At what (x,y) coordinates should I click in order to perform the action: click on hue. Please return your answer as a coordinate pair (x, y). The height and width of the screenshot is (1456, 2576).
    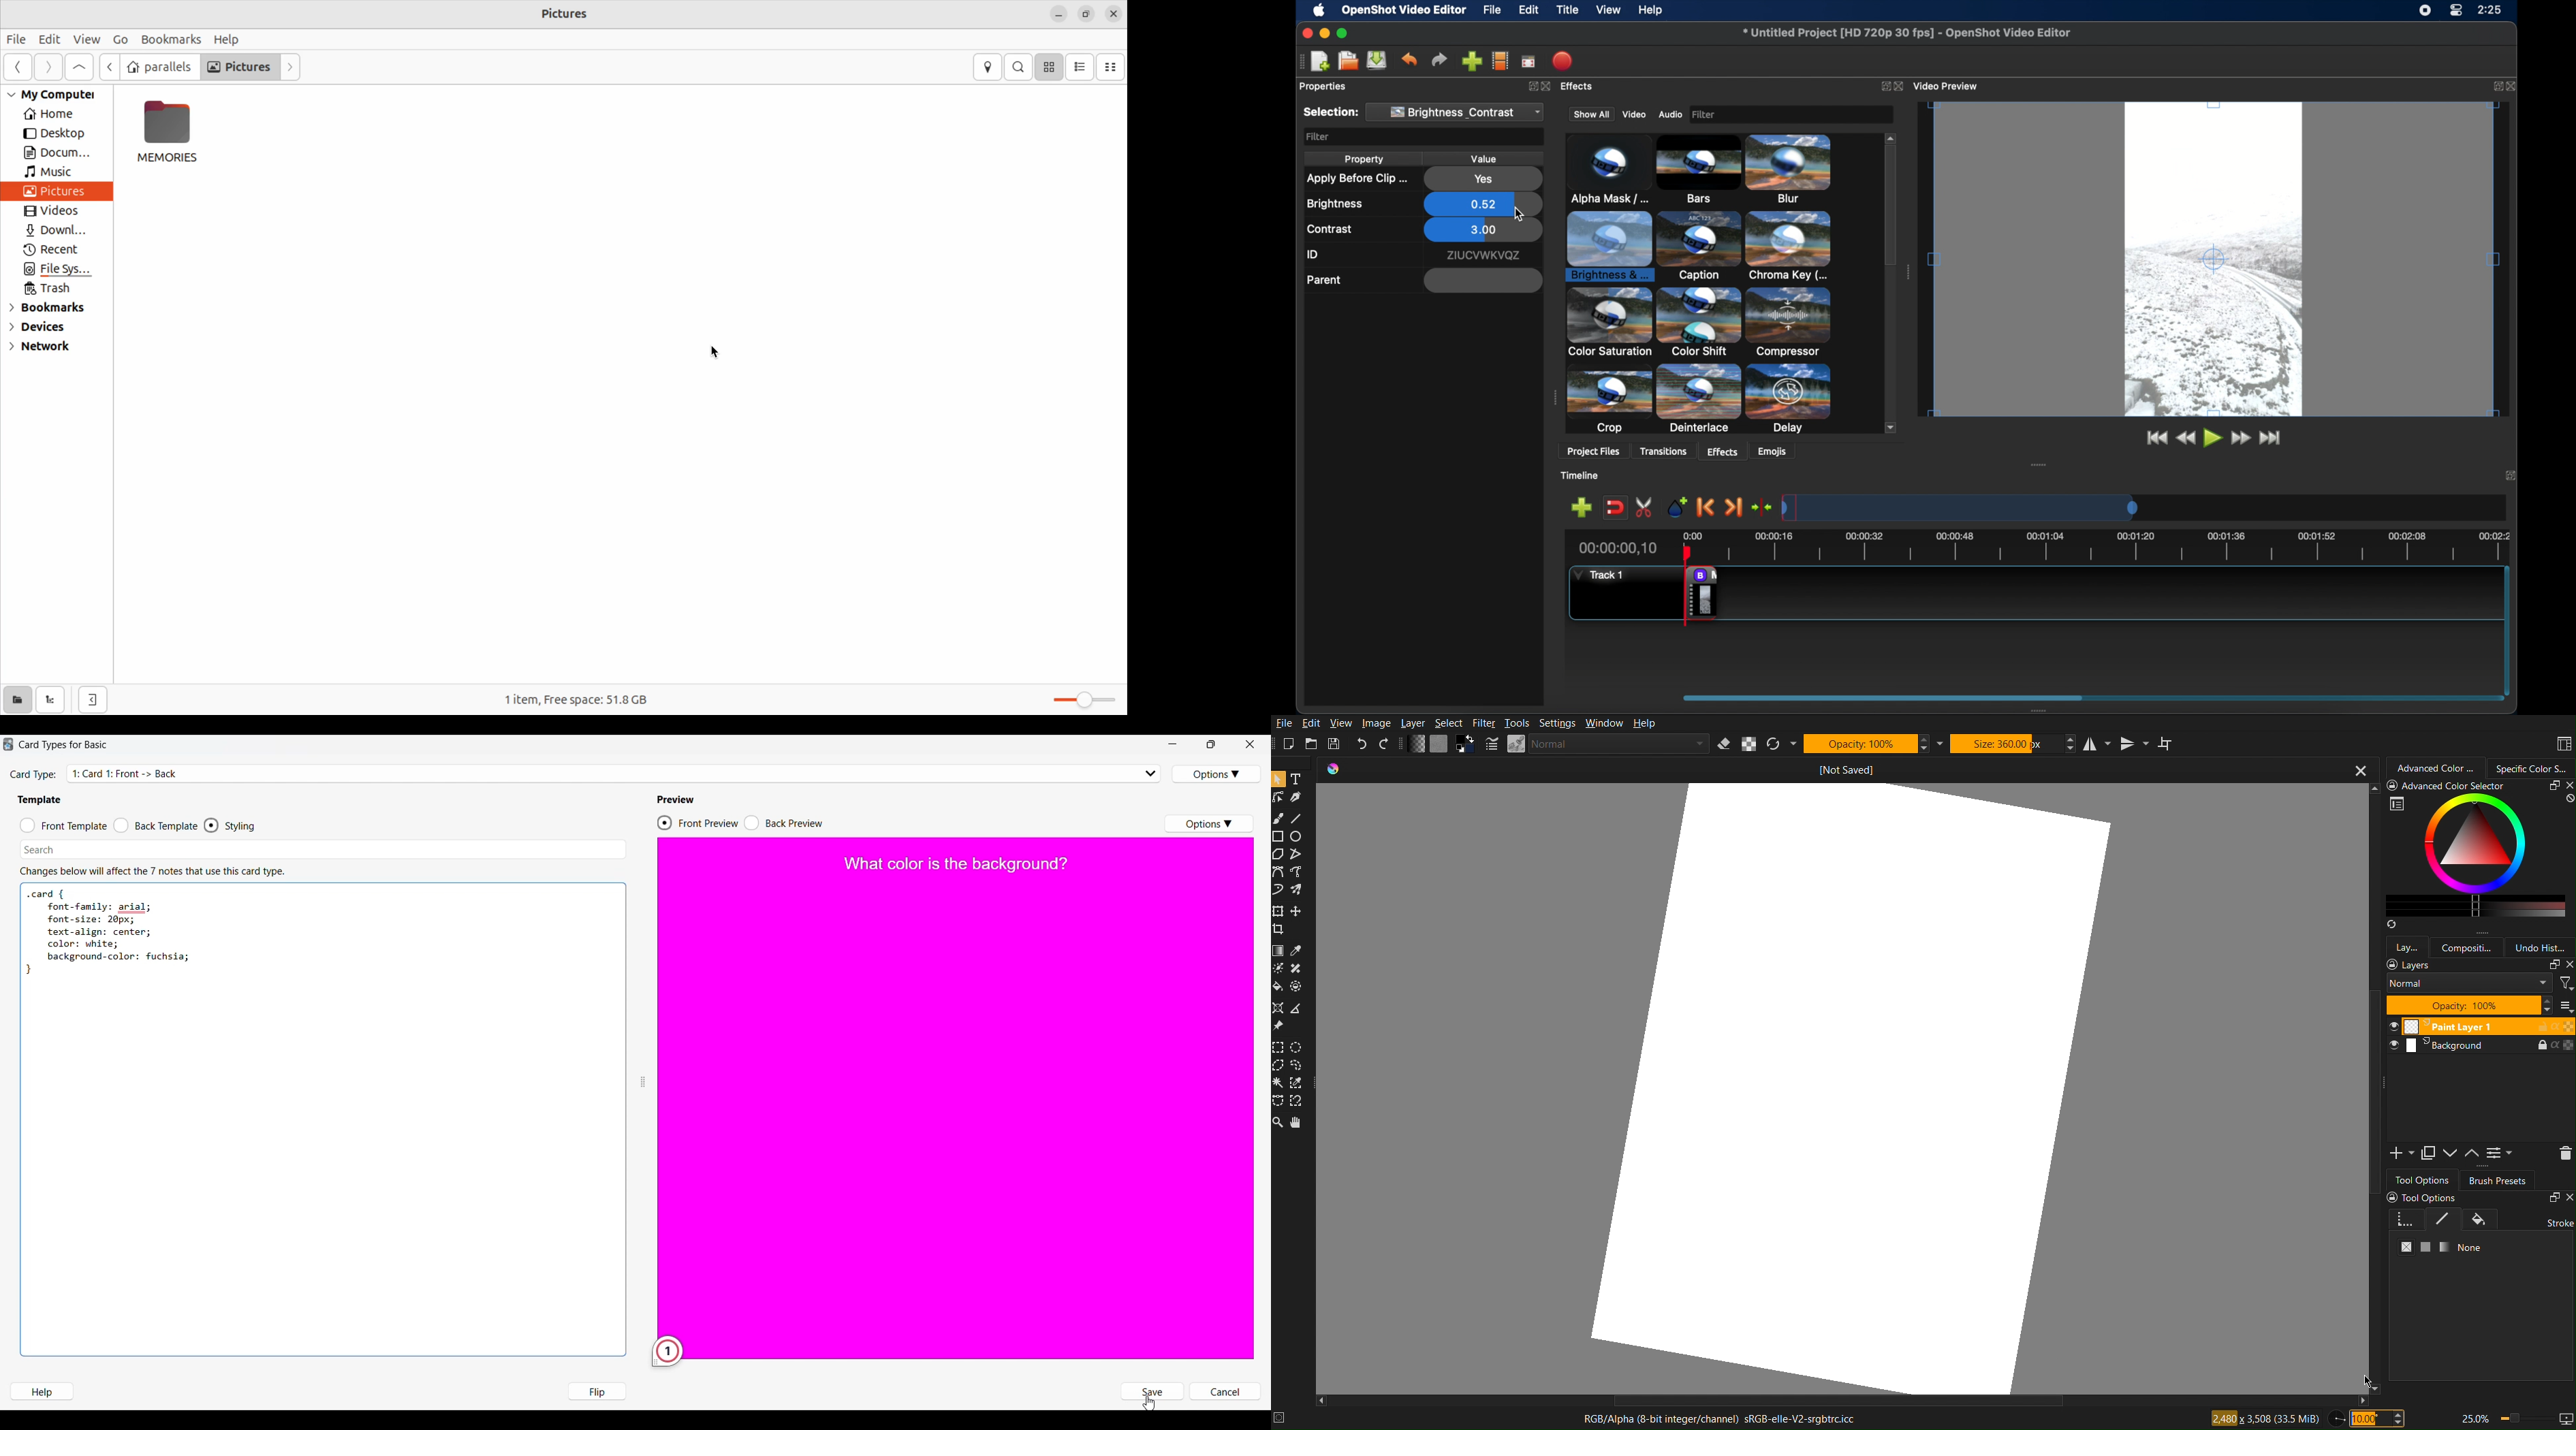
    Looking at the image, I should click on (1792, 398).